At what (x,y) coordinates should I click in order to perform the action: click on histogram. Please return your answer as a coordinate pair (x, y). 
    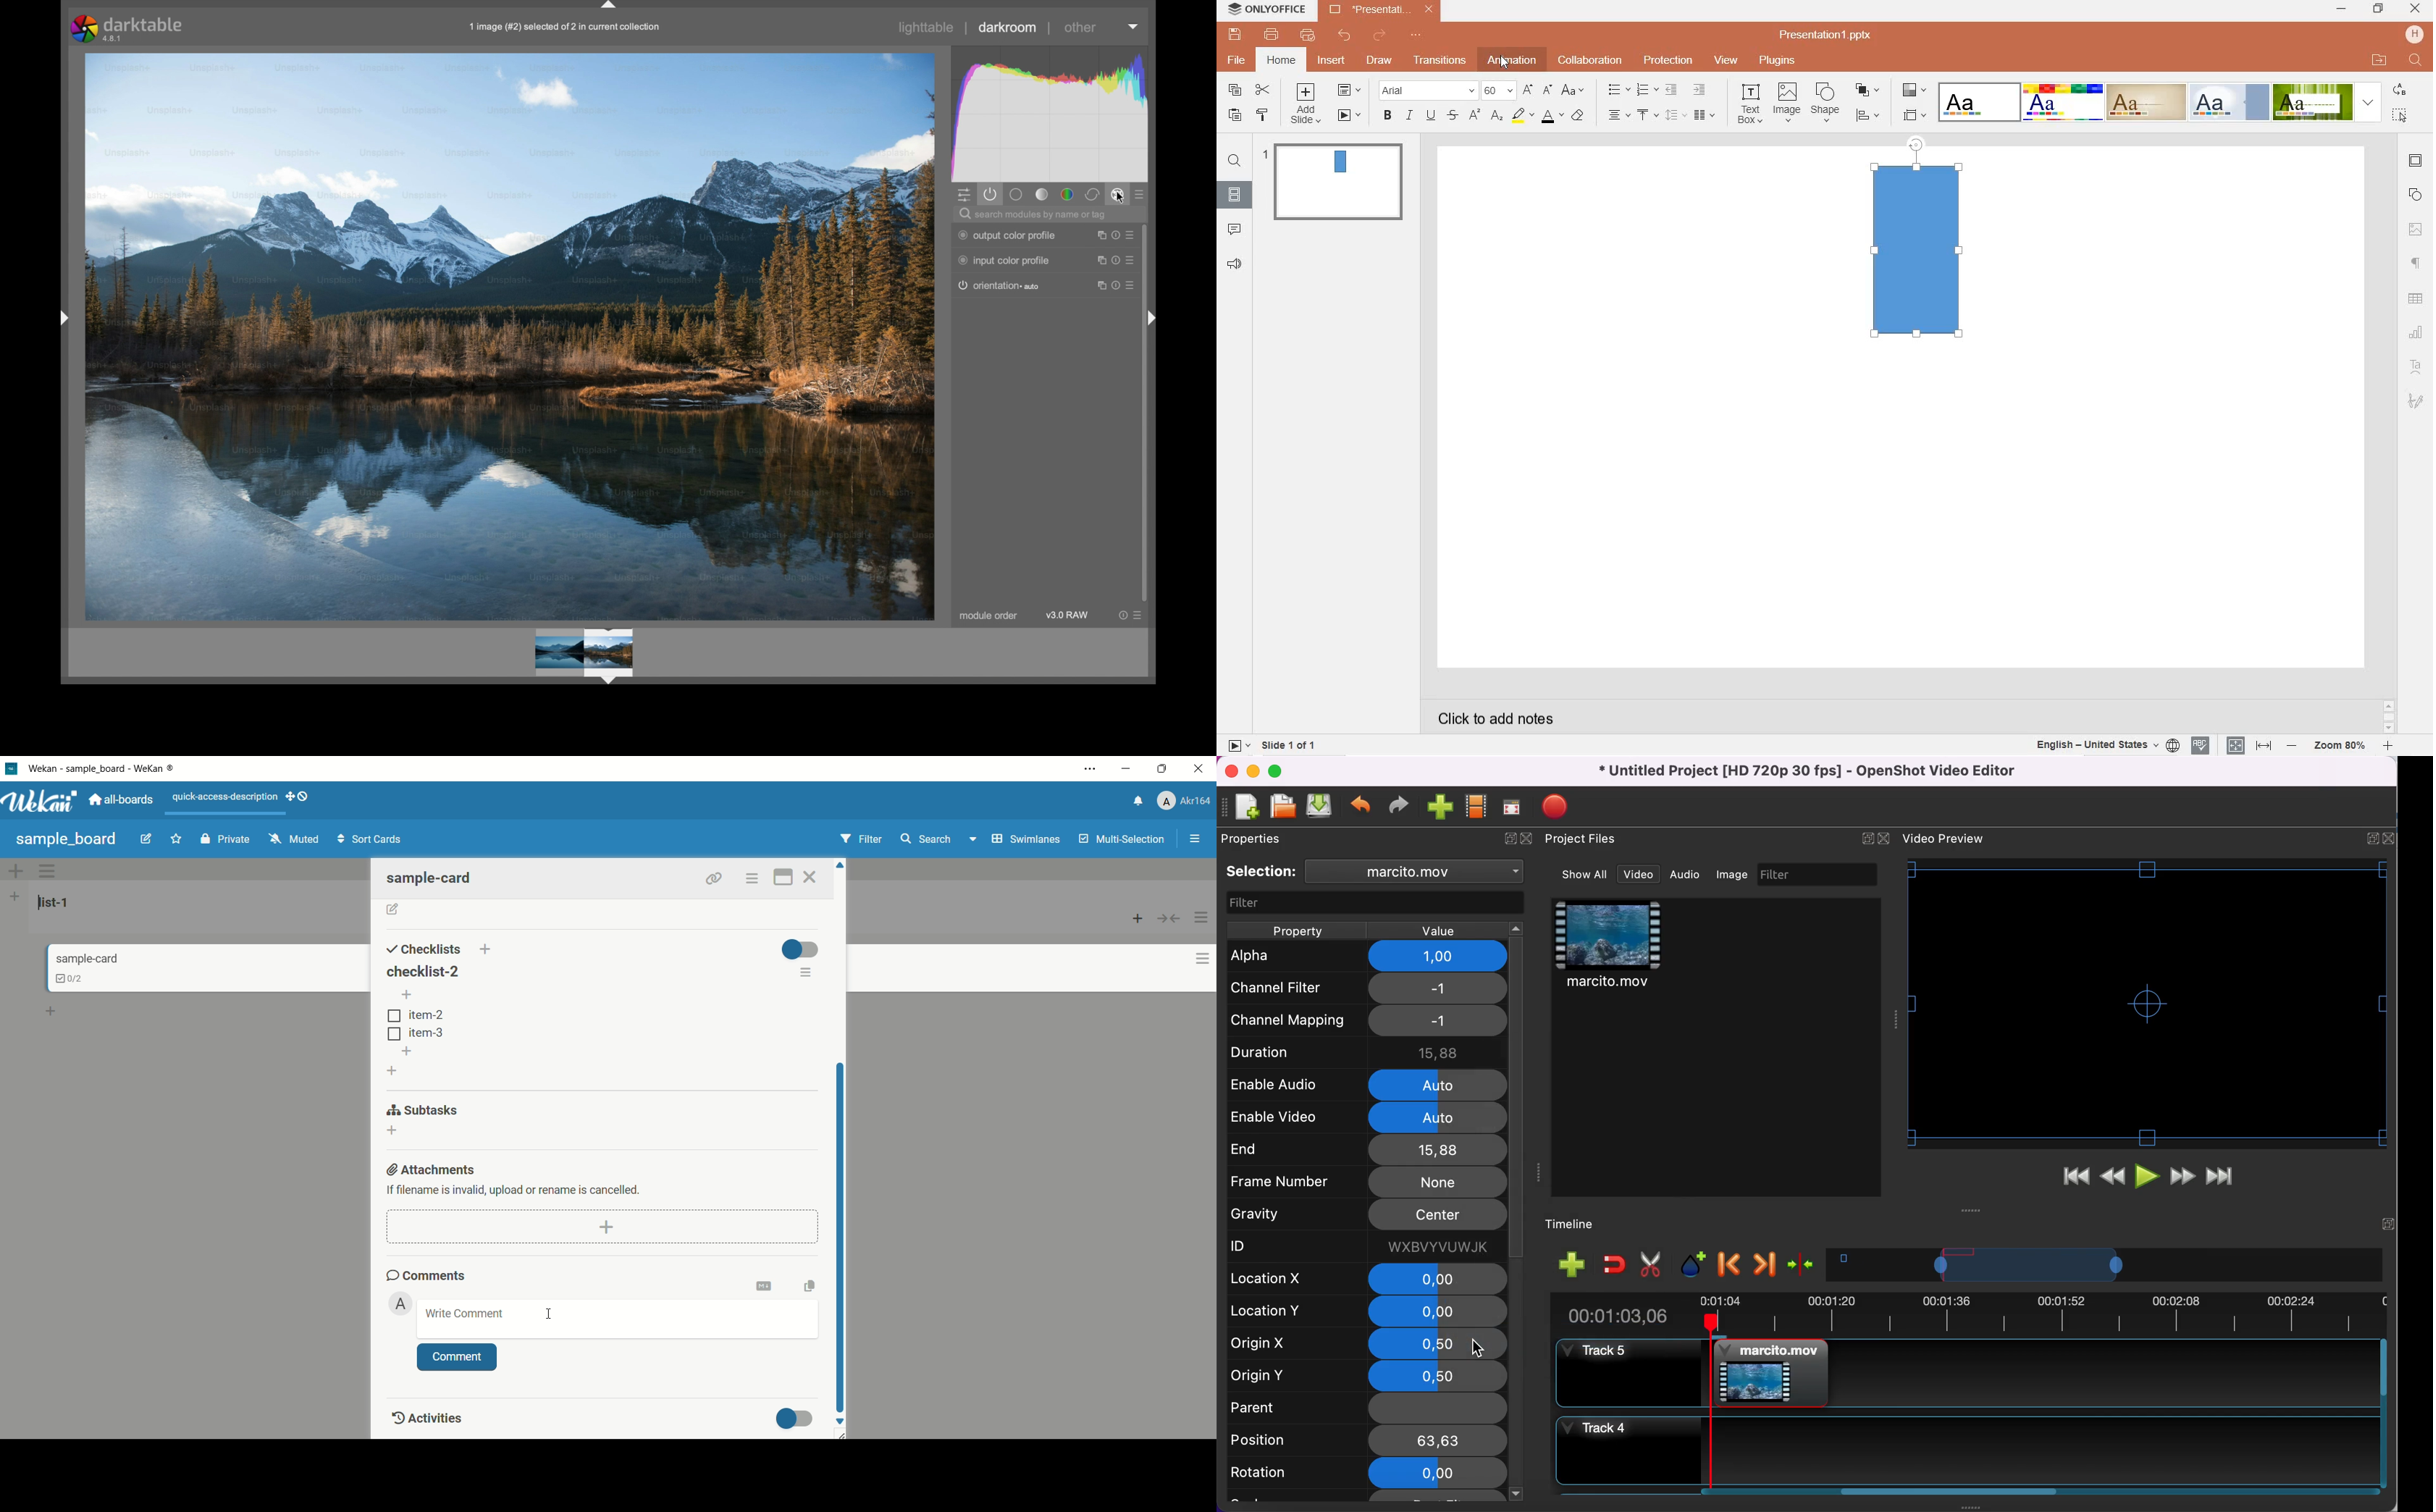
    Looking at the image, I should click on (1047, 112).